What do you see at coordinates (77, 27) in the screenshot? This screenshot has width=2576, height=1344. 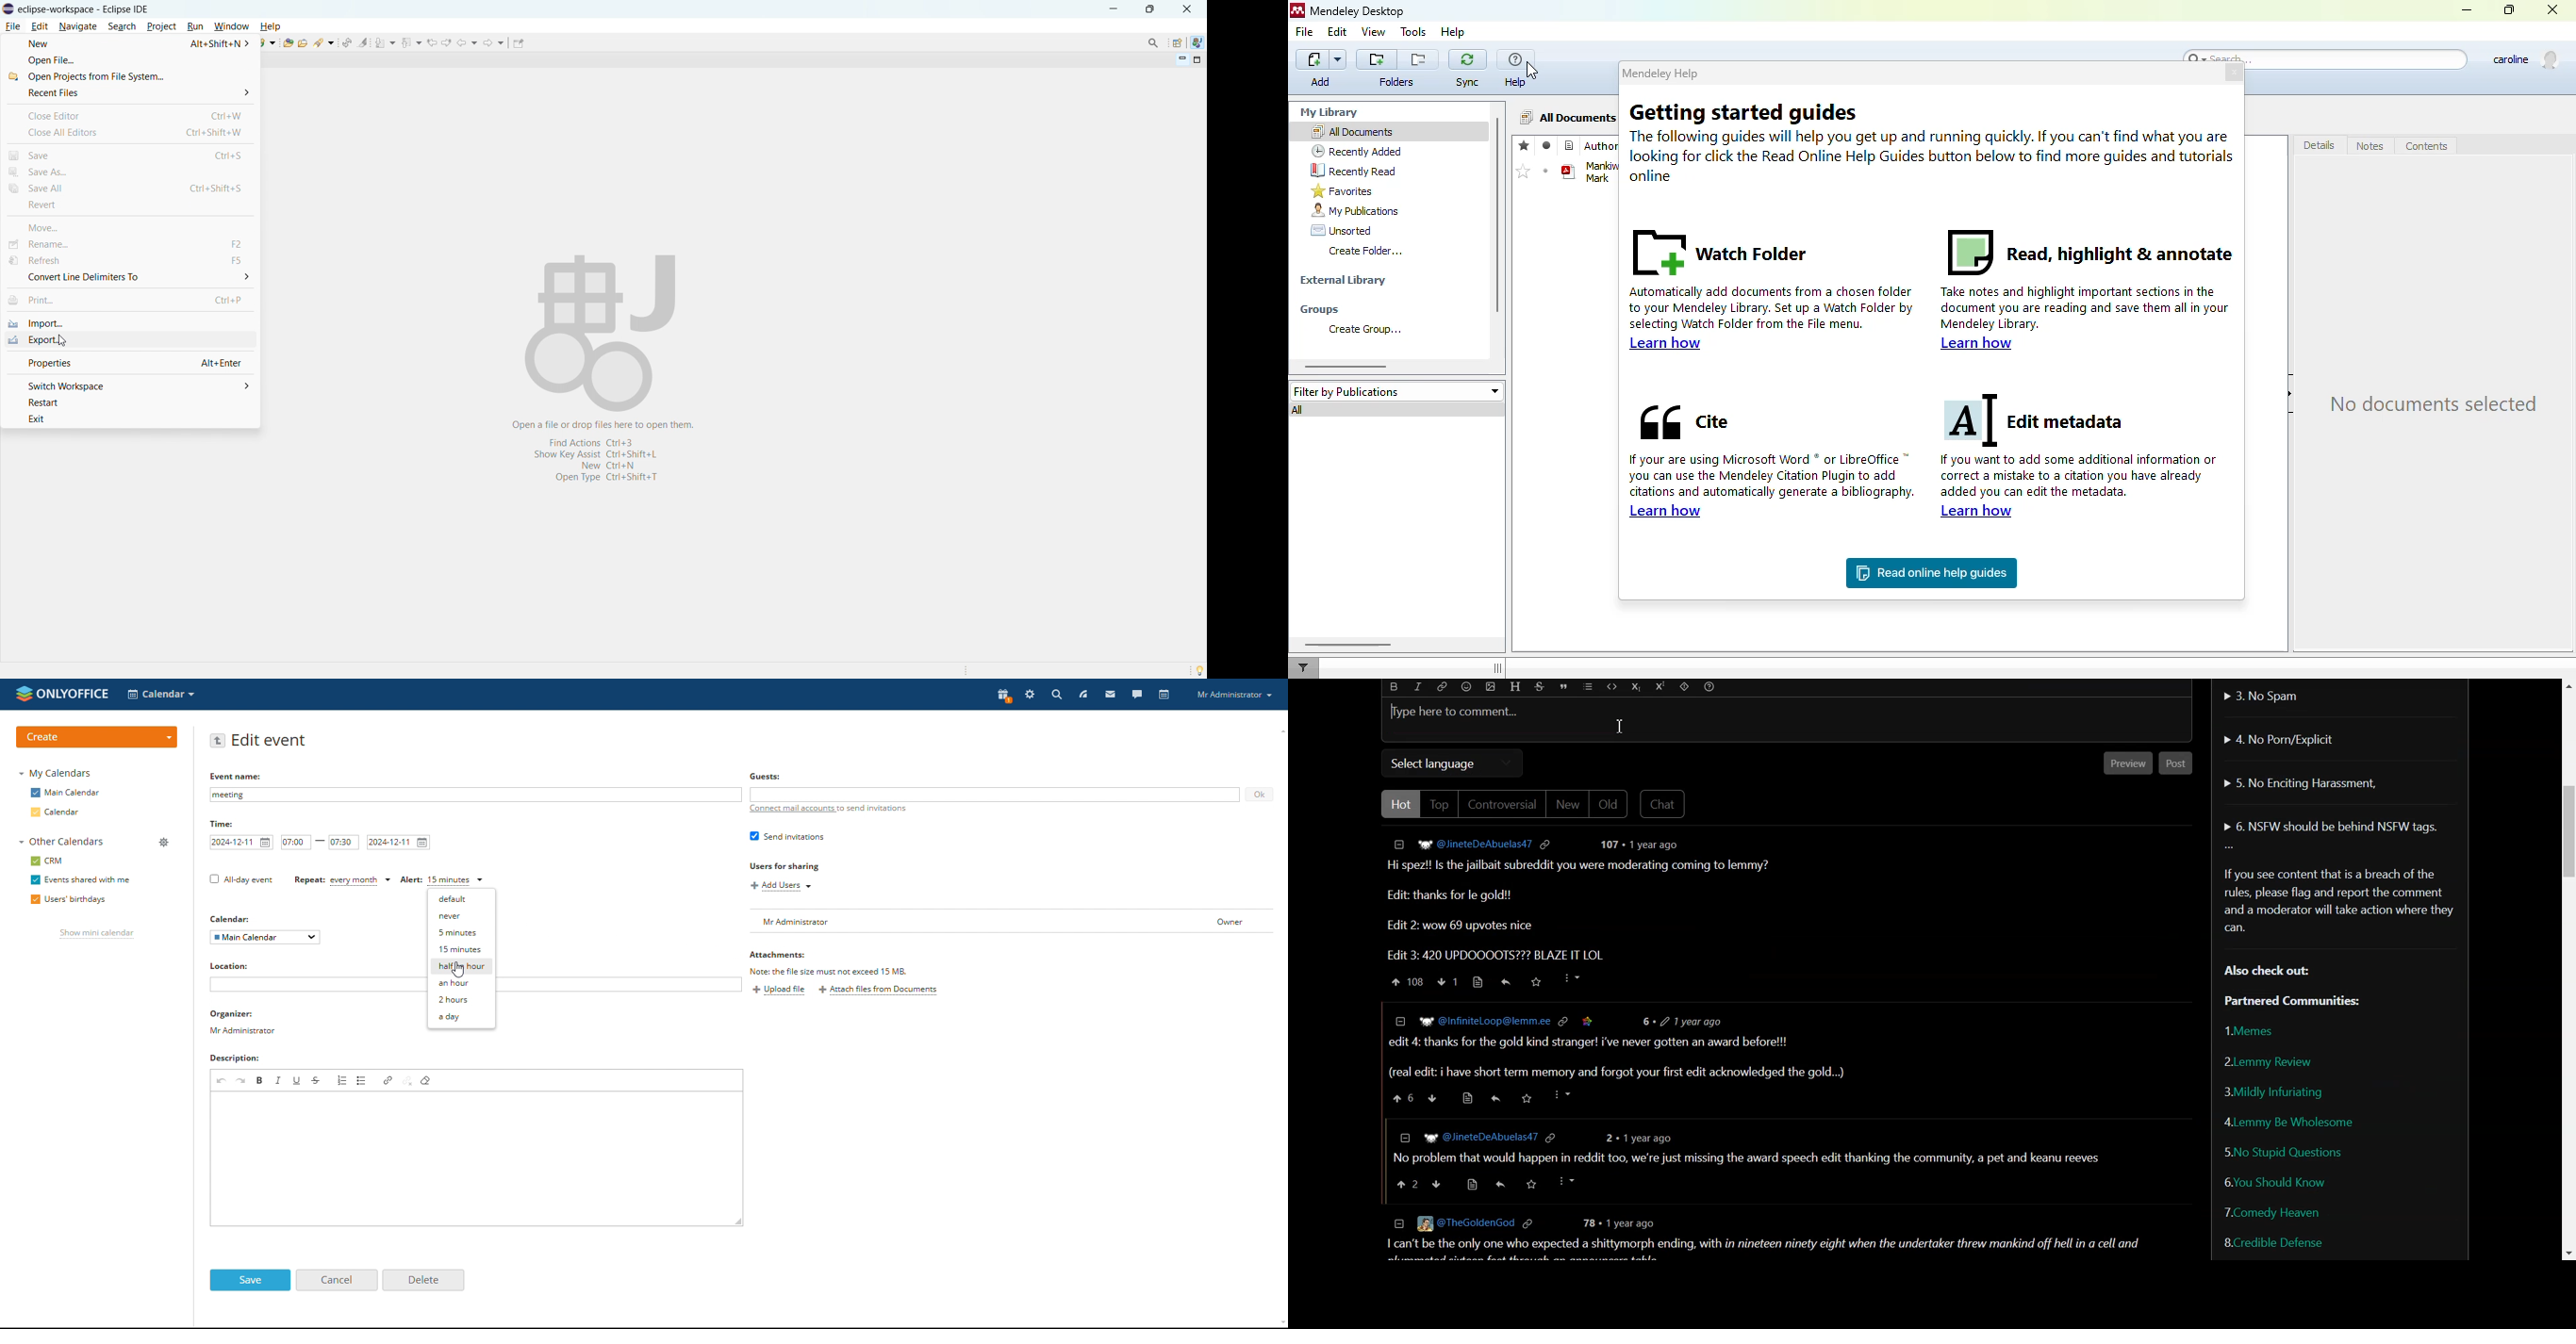 I see `navigate` at bounding box center [77, 27].